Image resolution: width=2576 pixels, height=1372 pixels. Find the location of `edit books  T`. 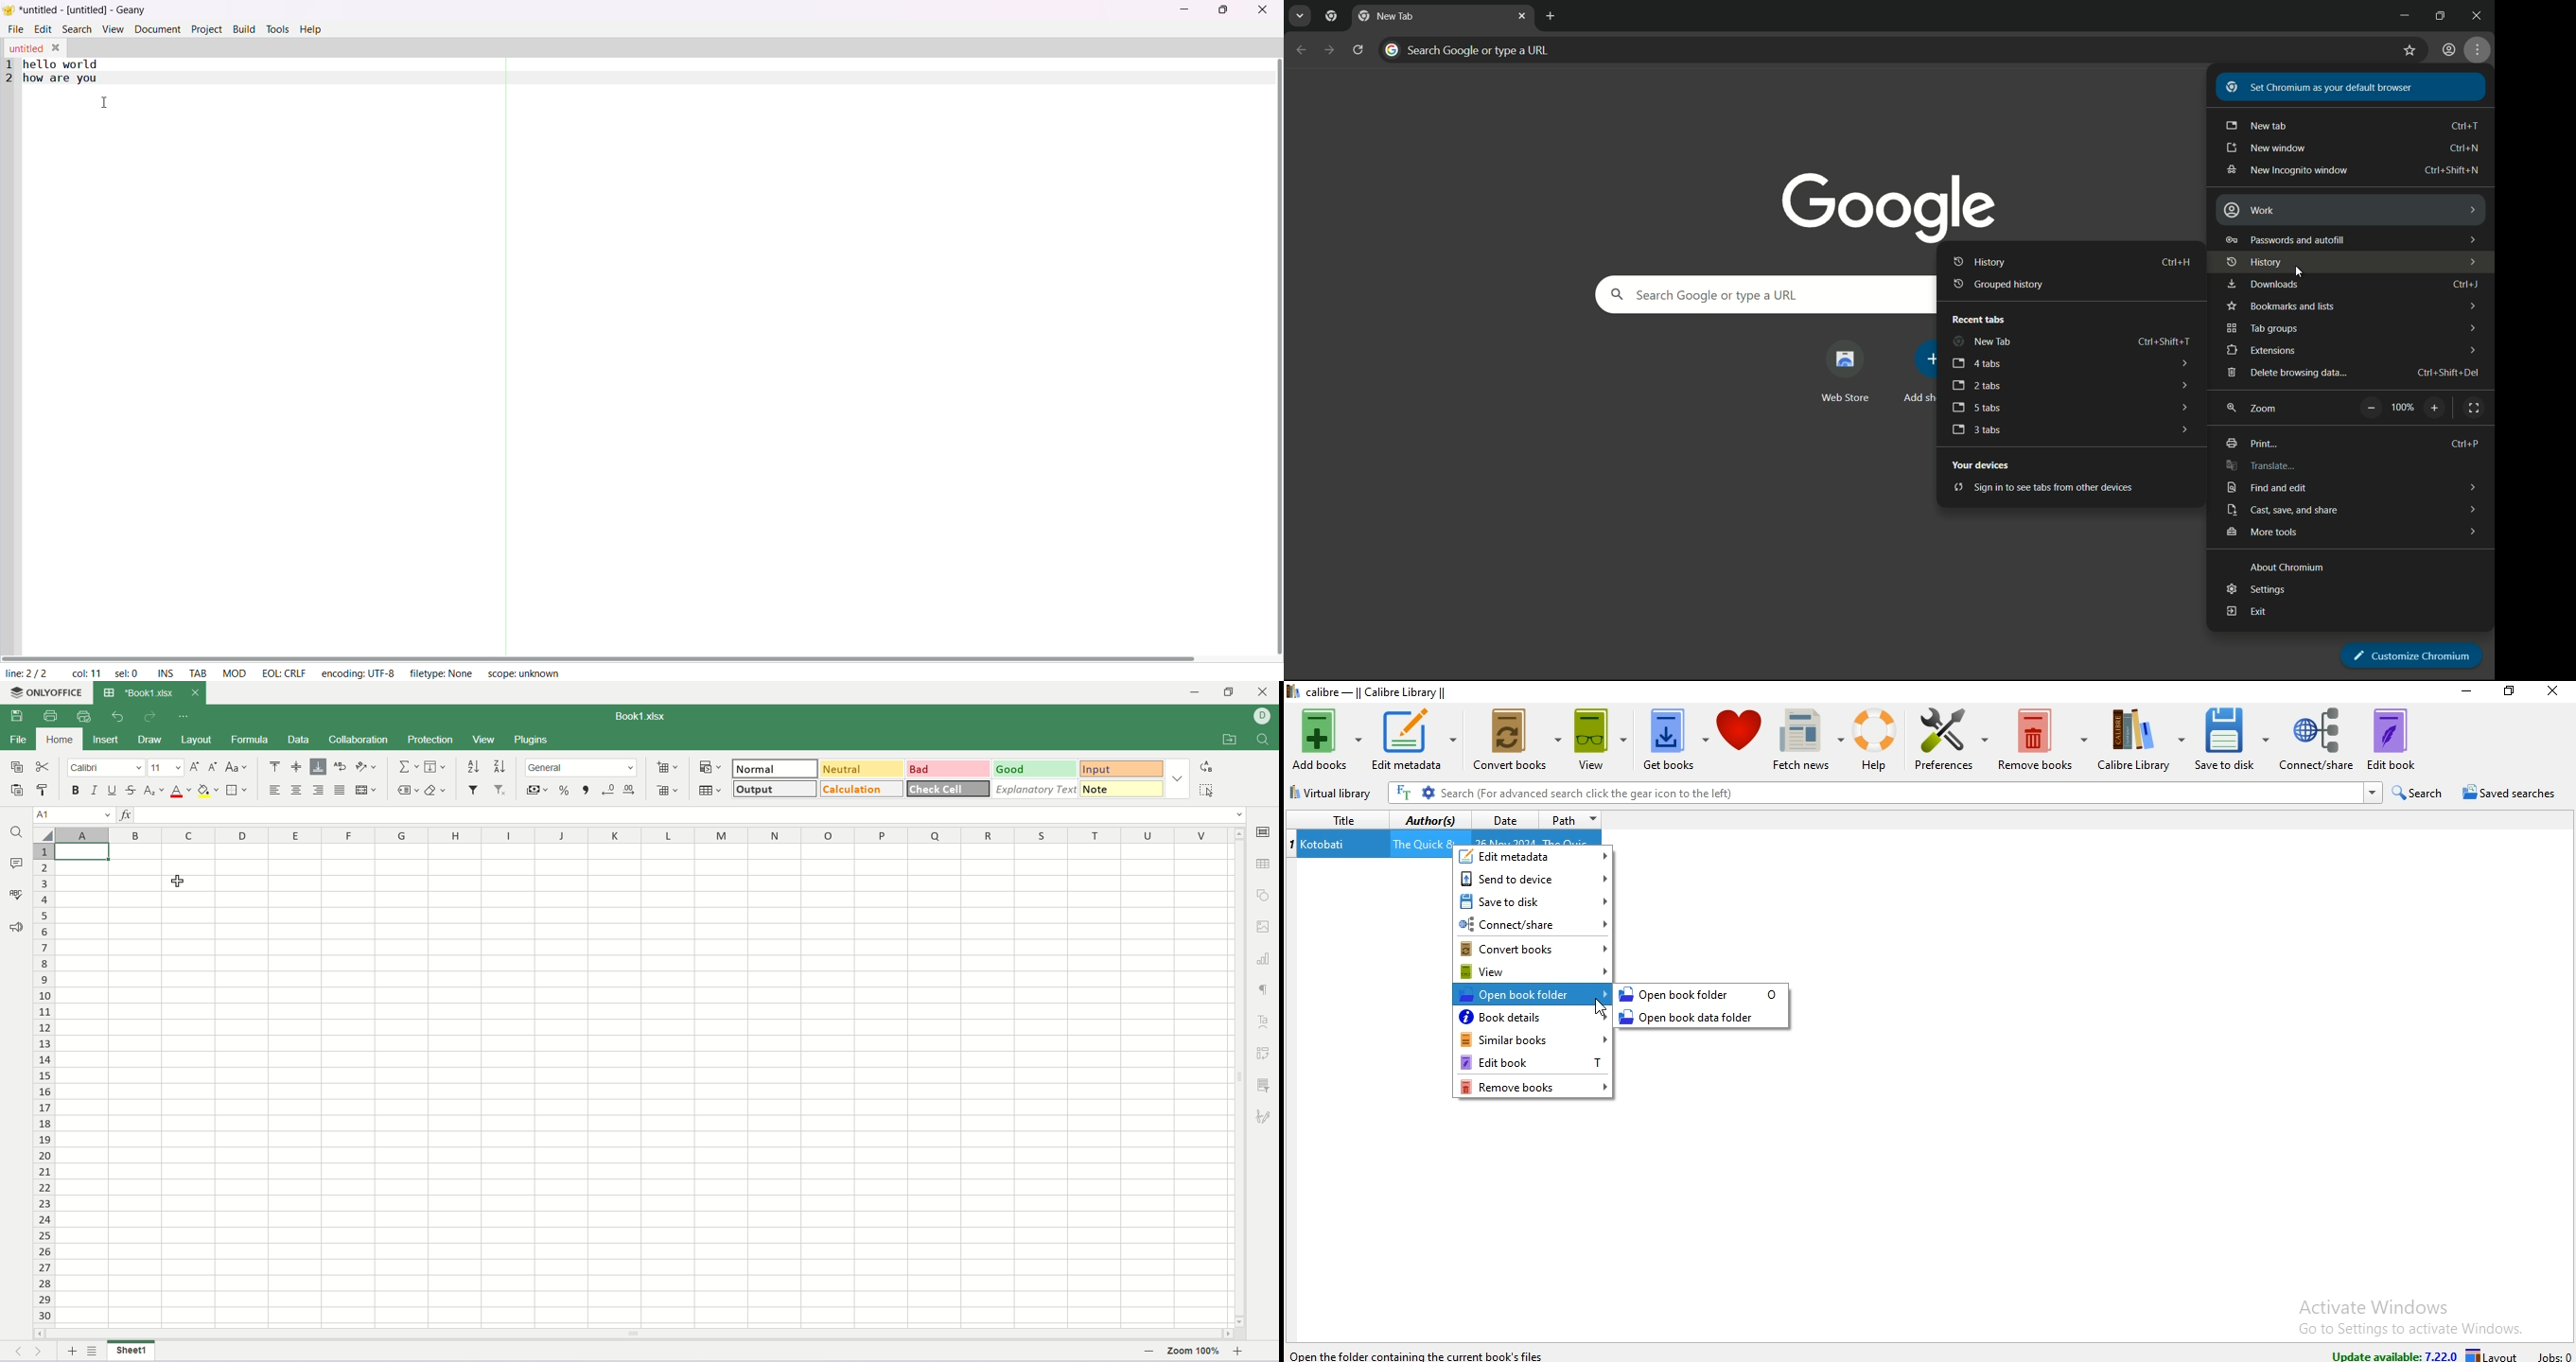

edit books  T is located at coordinates (1533, 1059).